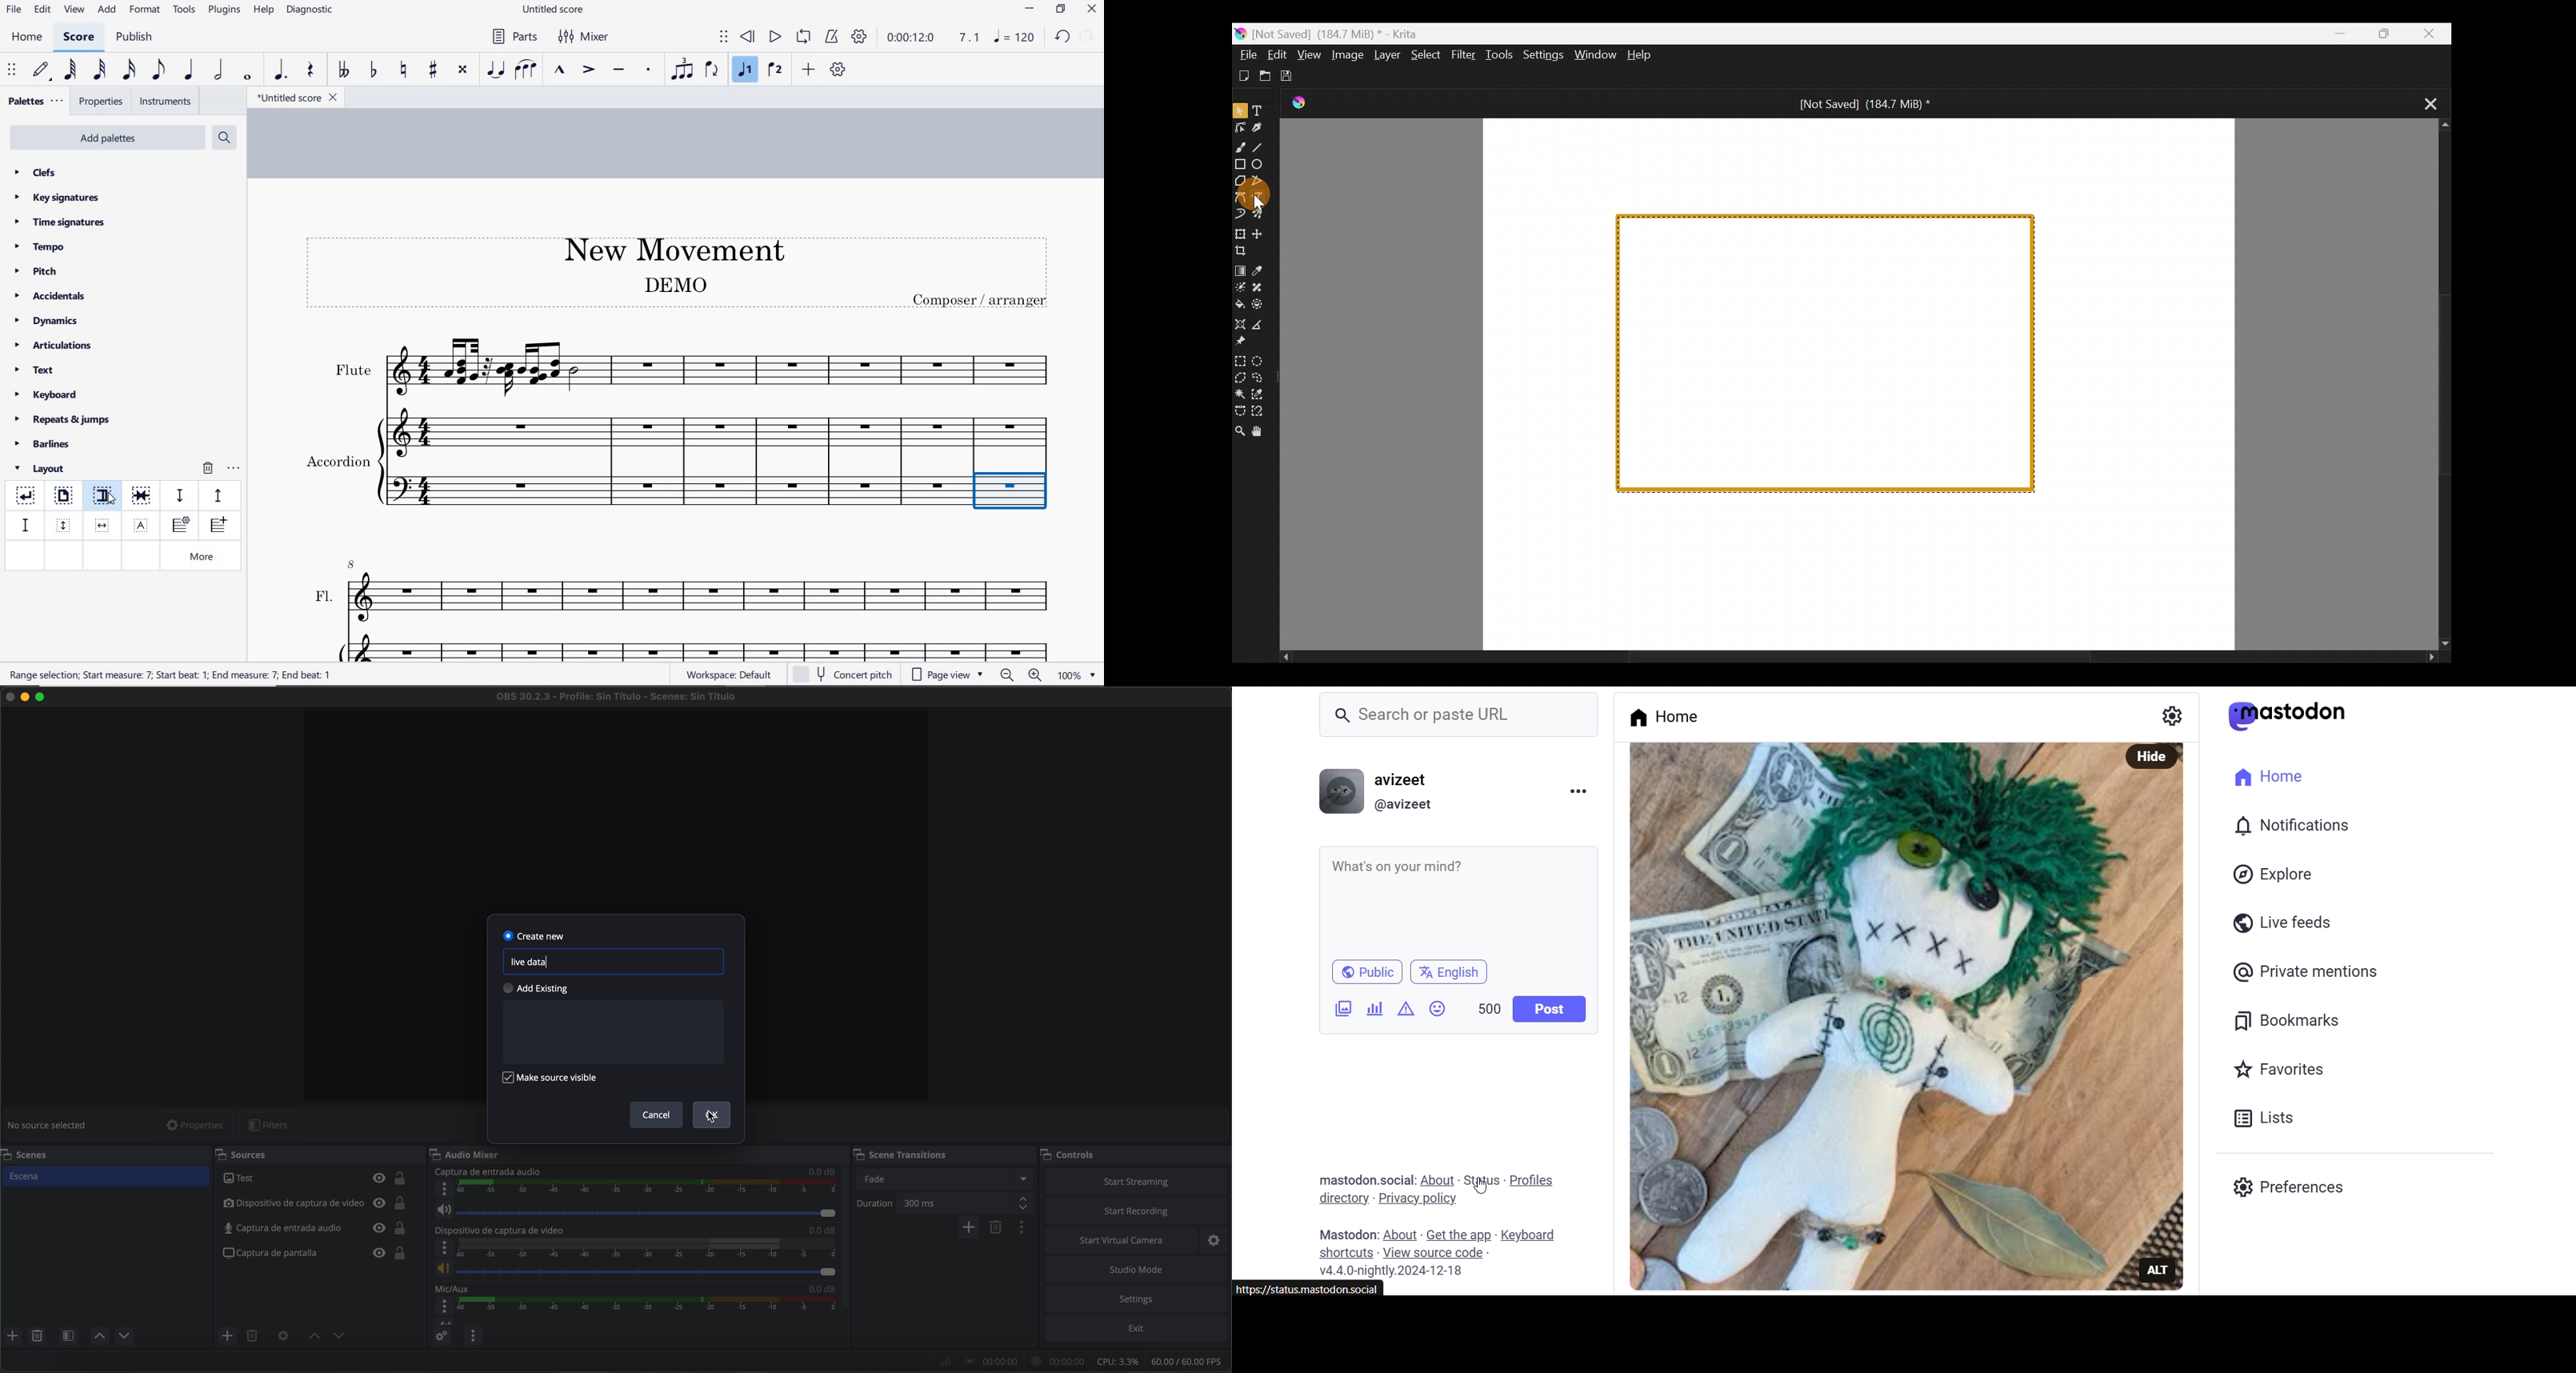 This screenshot has width=2576, height=1400. I want to click on View, so click(1309, 55).